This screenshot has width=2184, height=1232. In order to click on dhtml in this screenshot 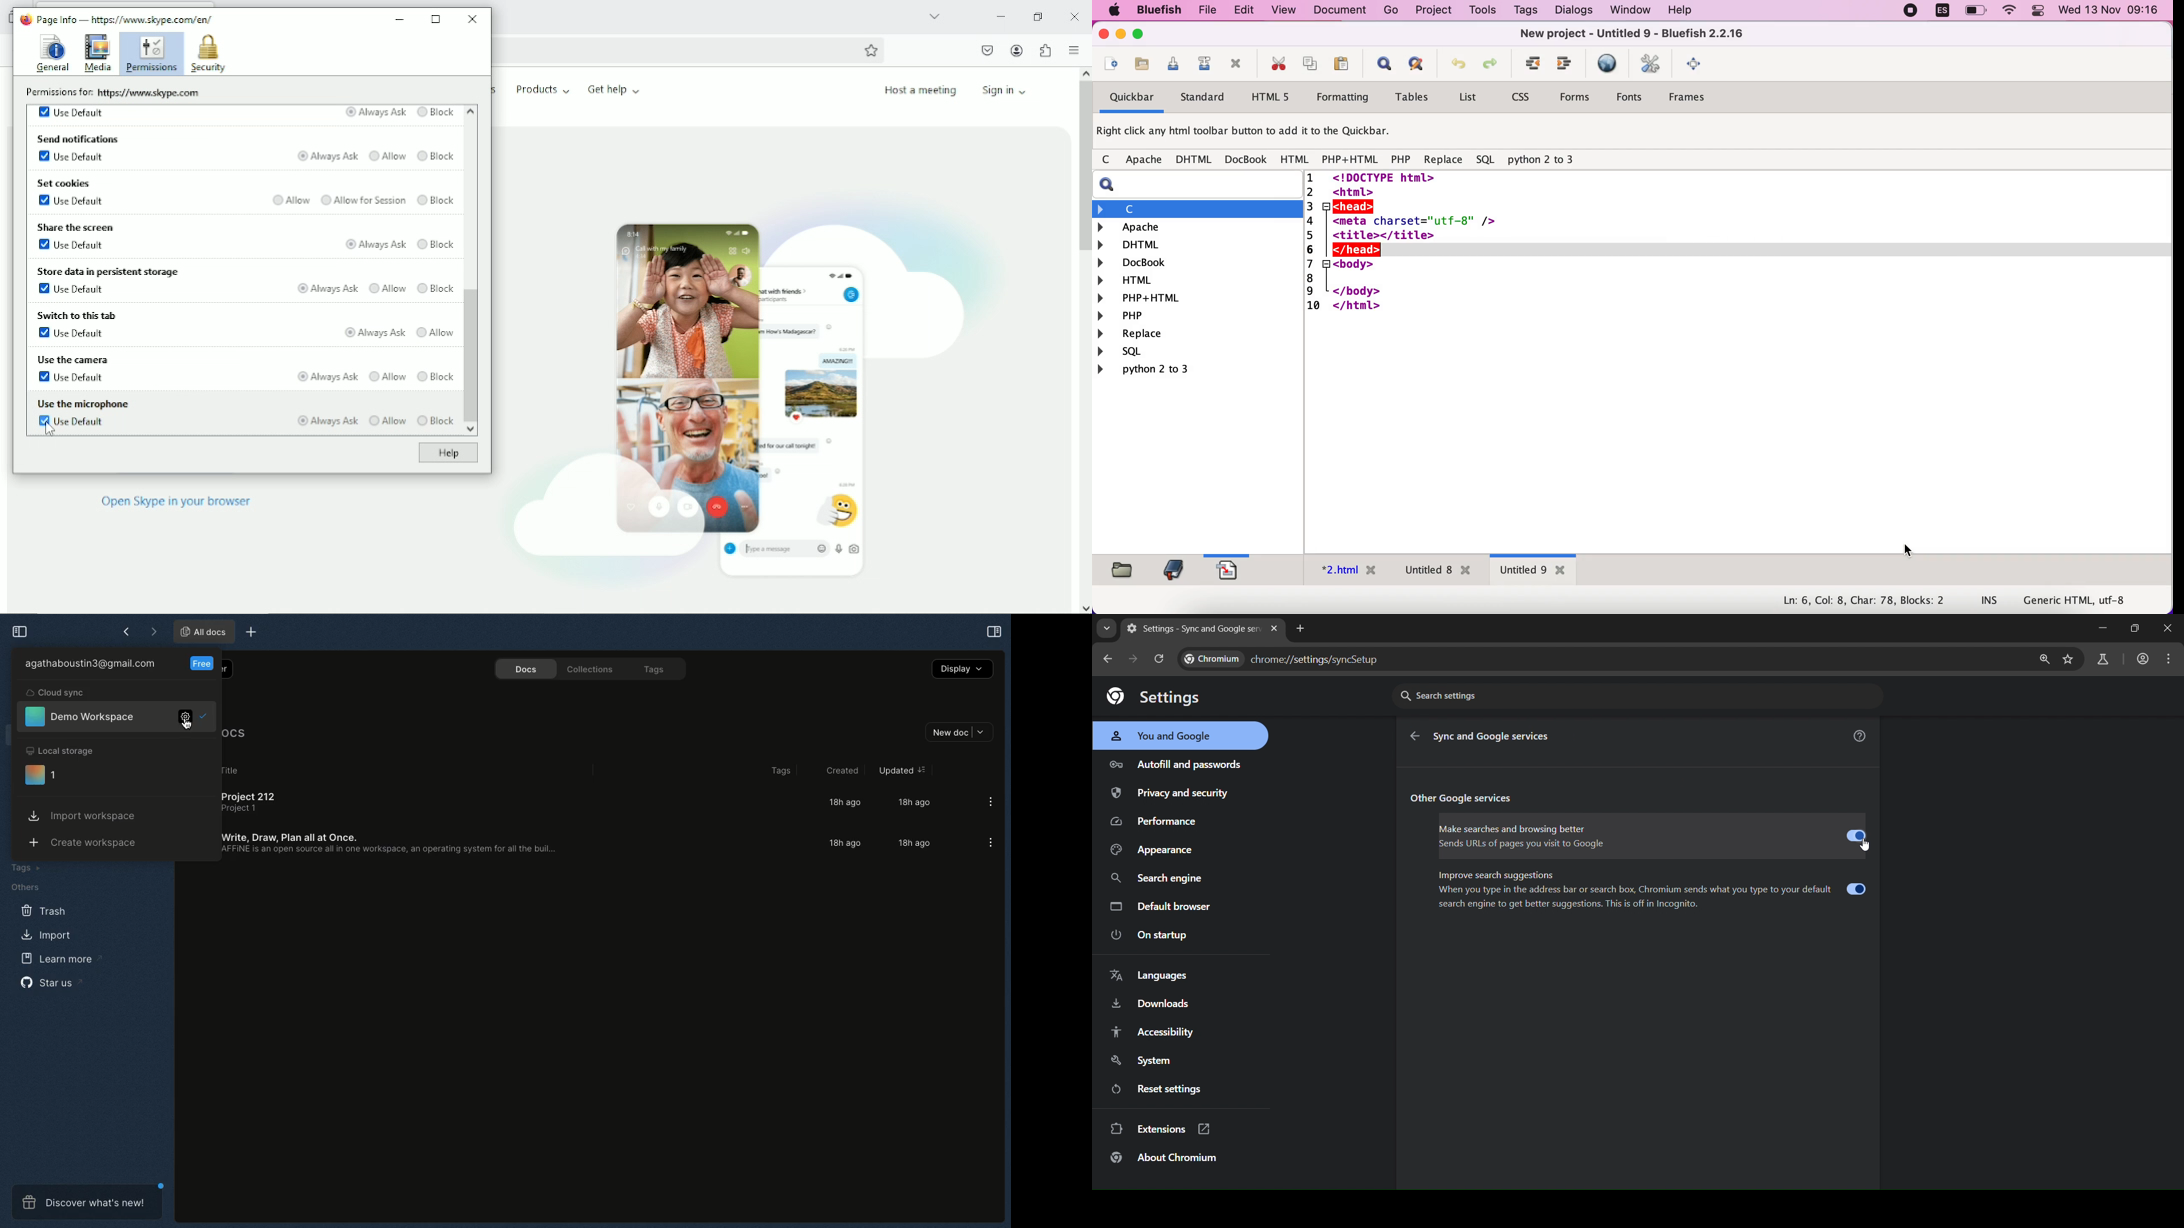, I will do `click(1198, 243)`.